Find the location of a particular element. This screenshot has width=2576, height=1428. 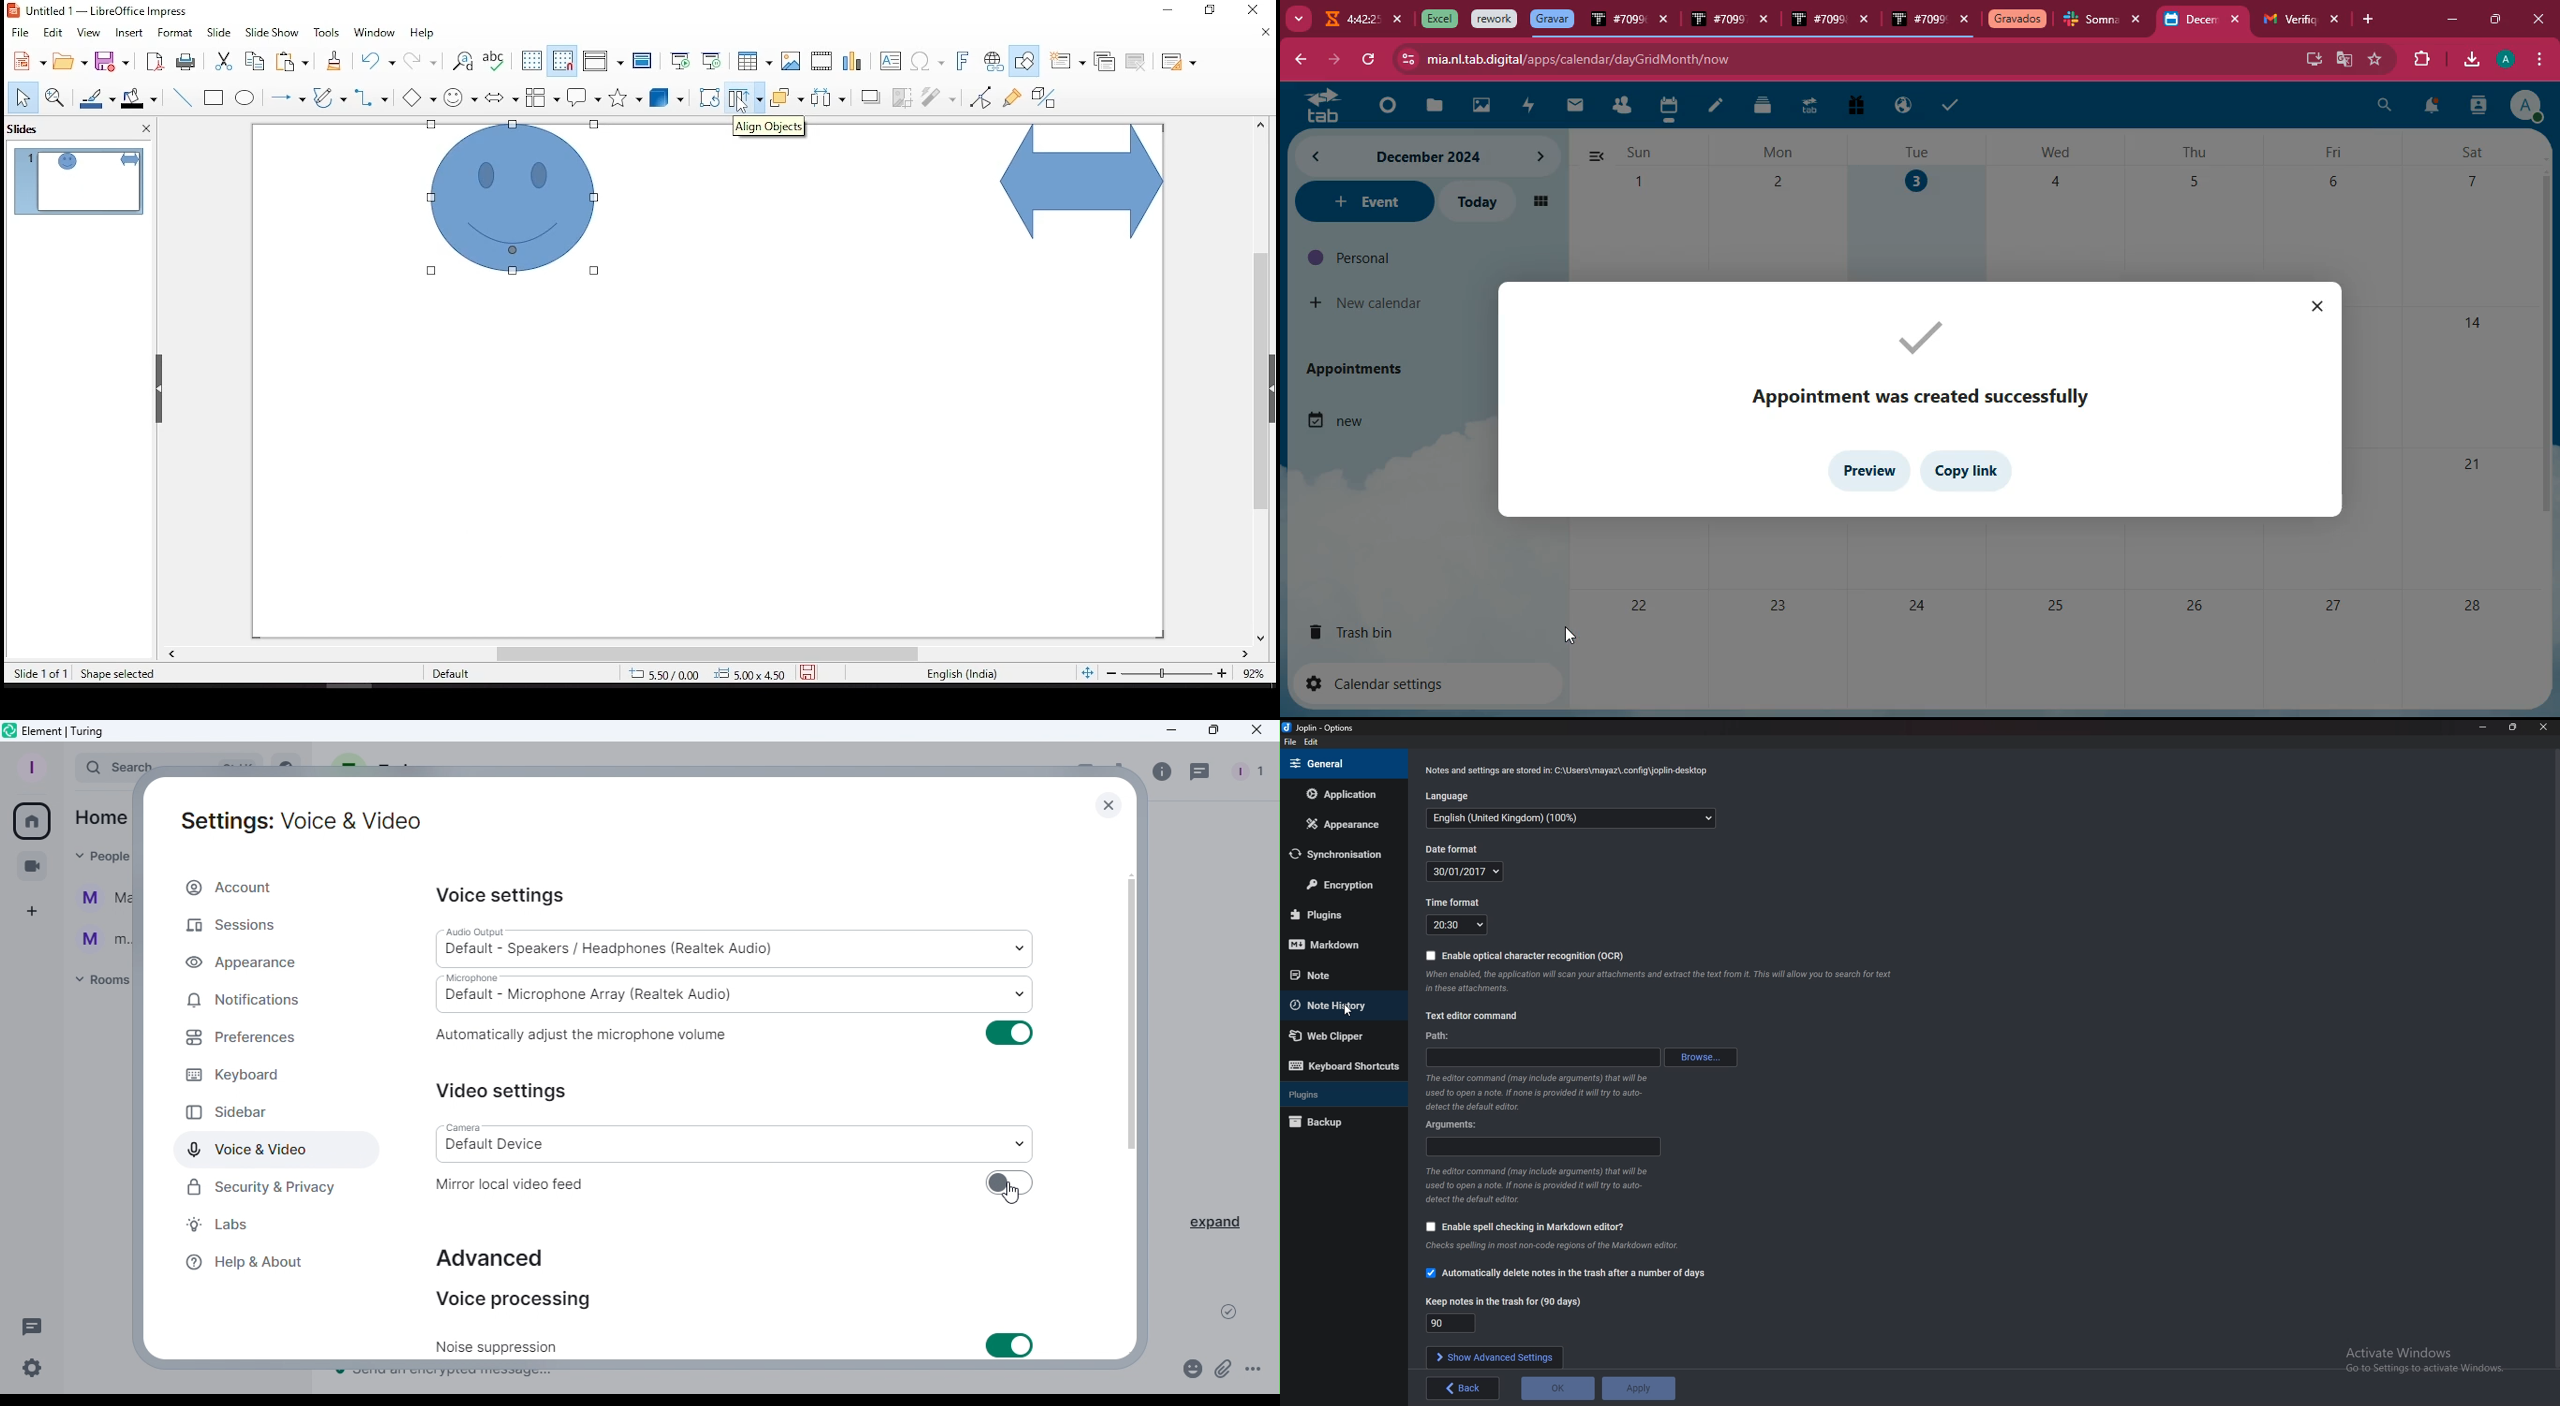

30/01/2017 is located at coordinates (1465, 872).